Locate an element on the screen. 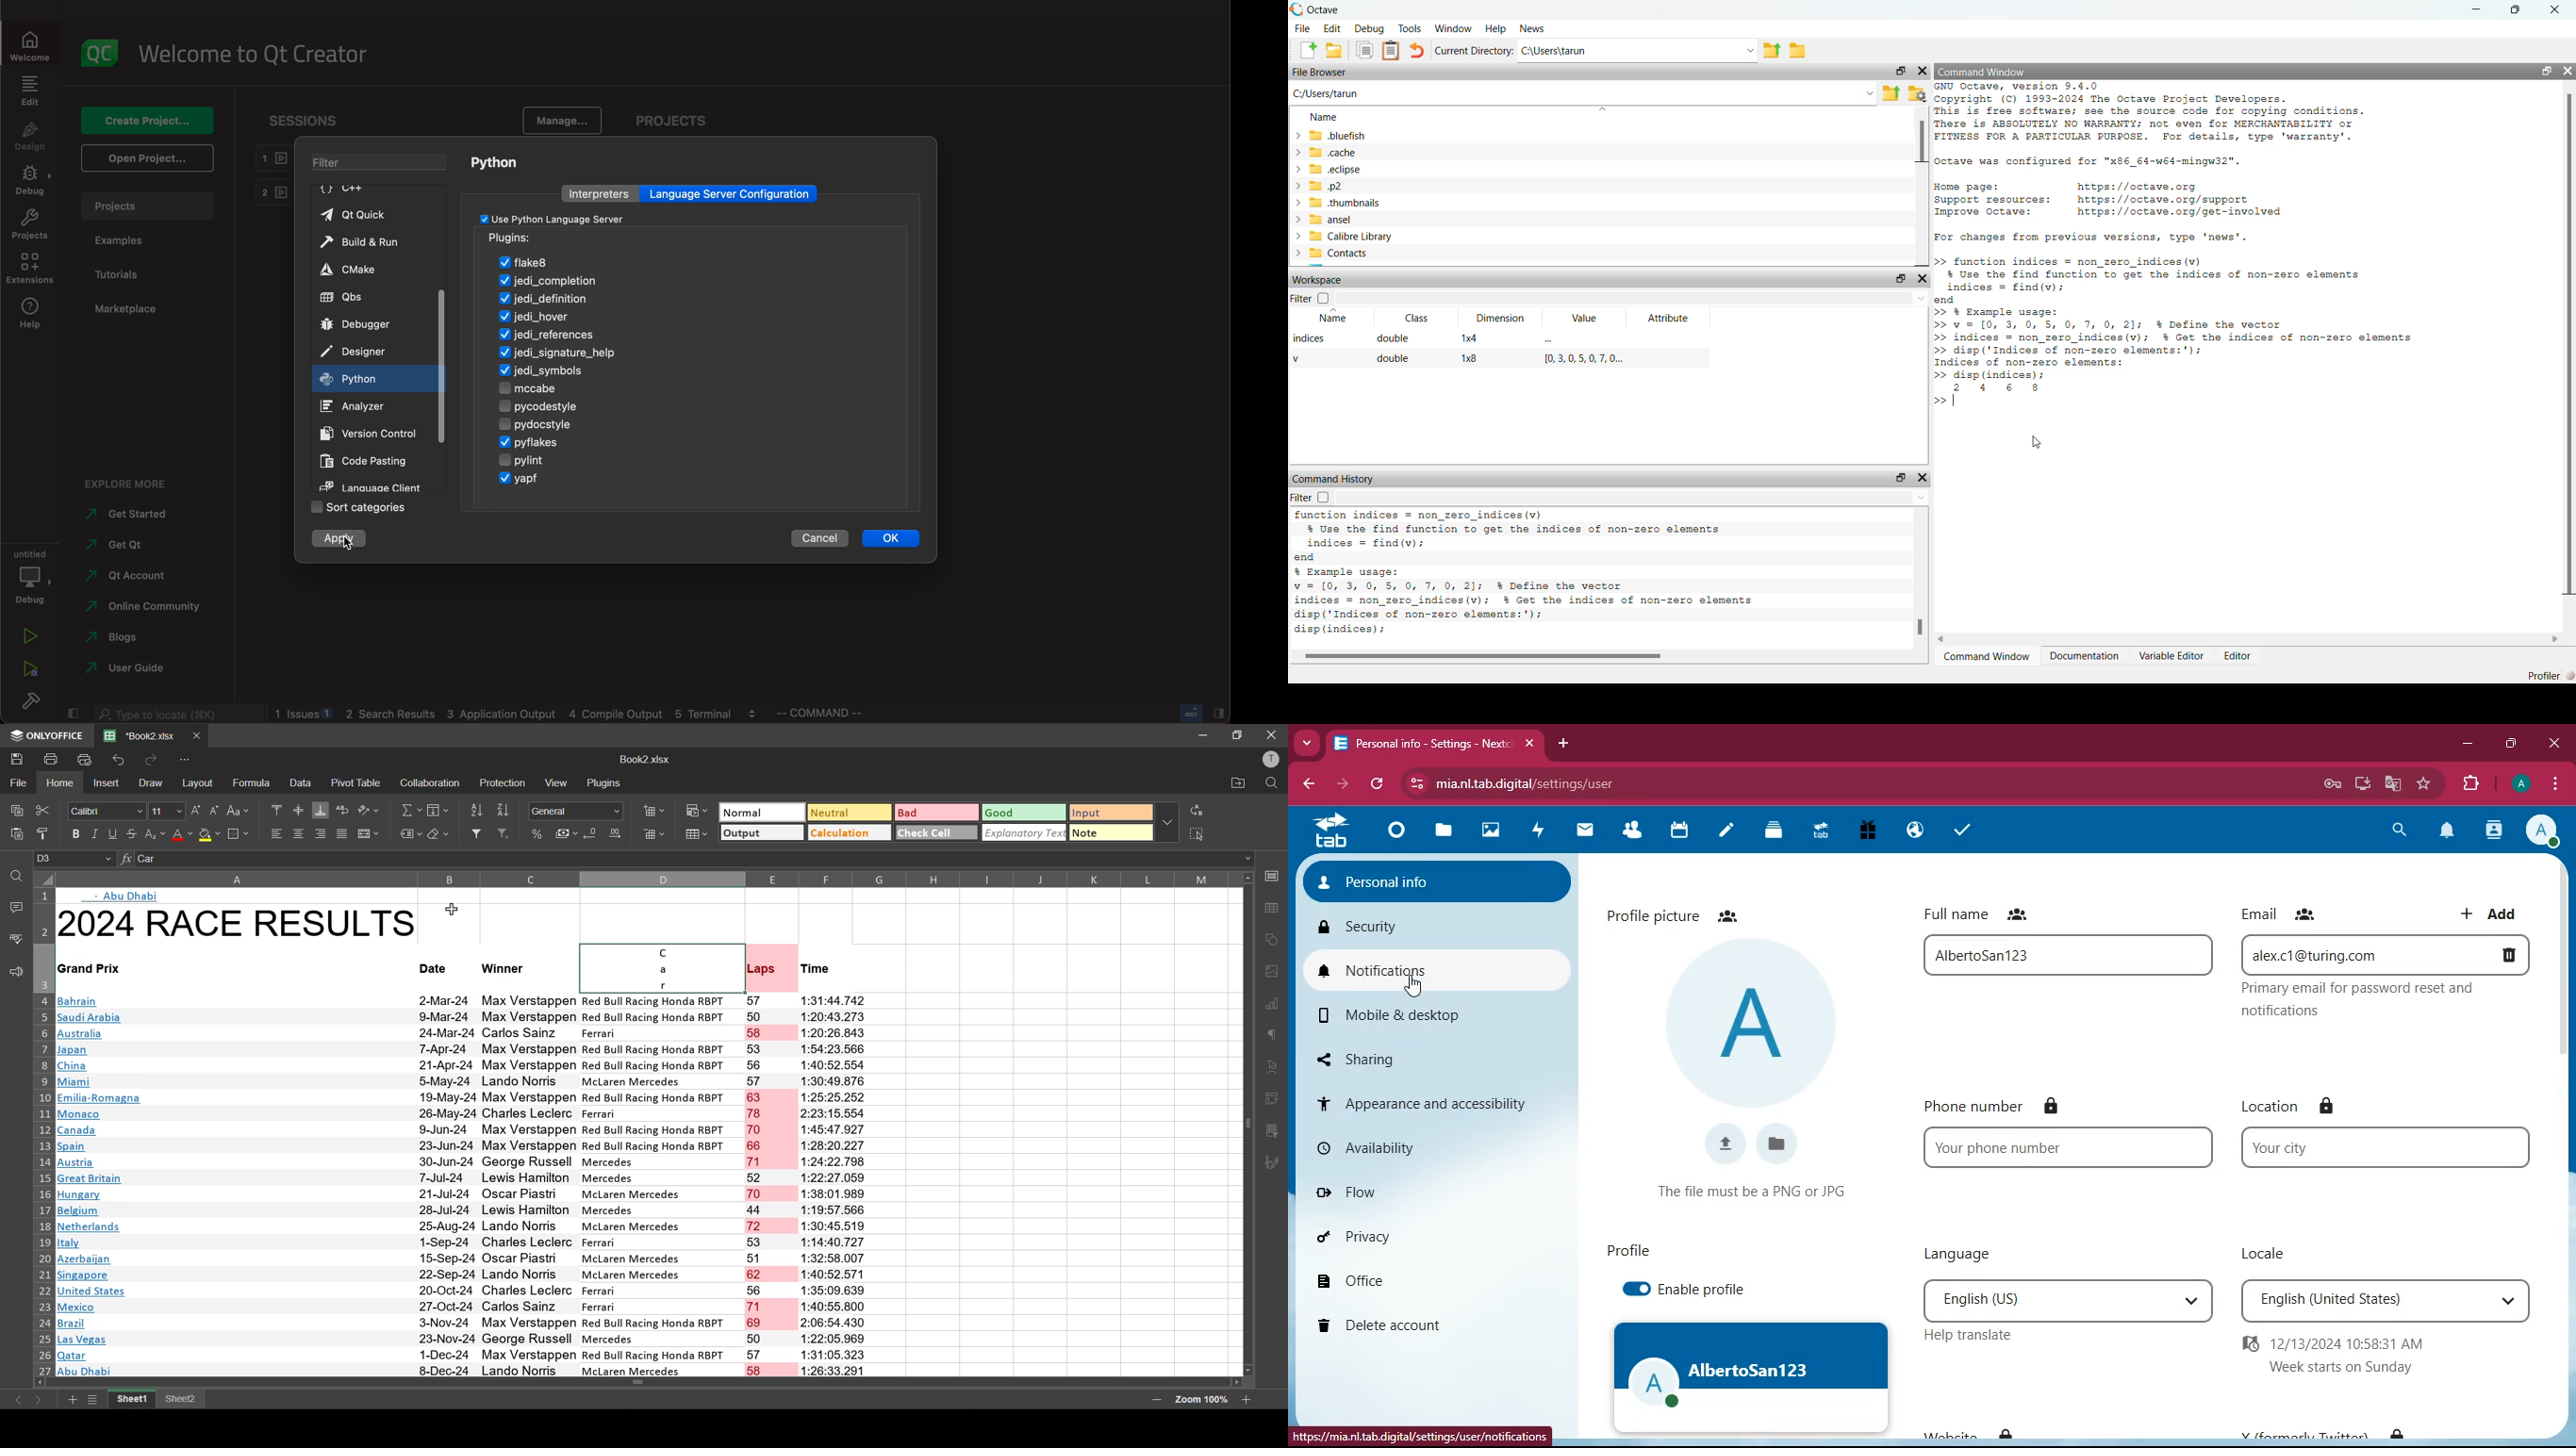  pivot table is located at coordinates (1271, 1097).